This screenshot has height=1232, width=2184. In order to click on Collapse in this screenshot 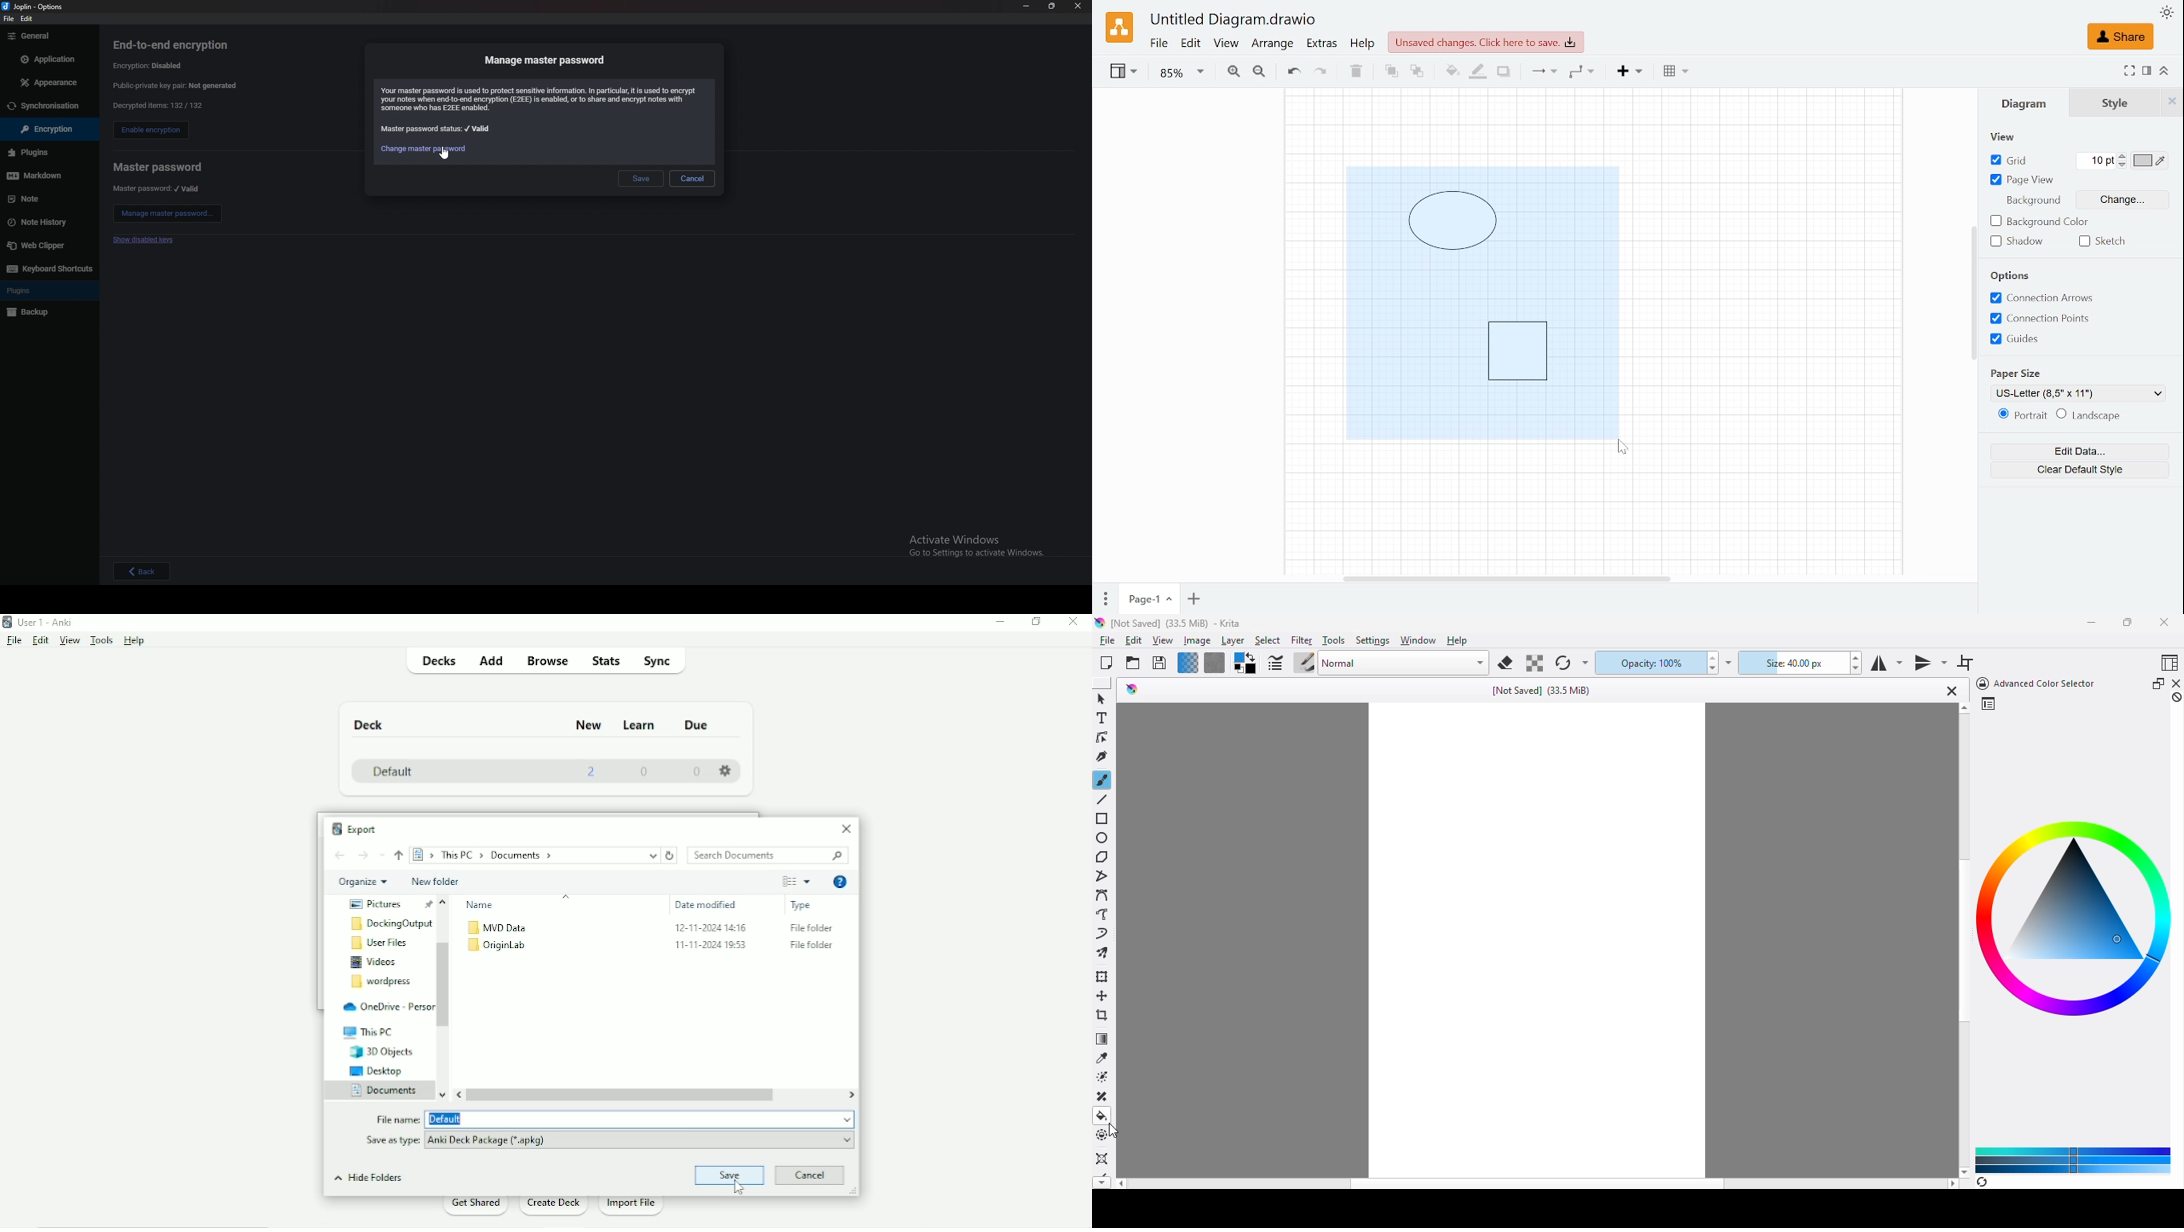, I will do `click(2166, 70)`.